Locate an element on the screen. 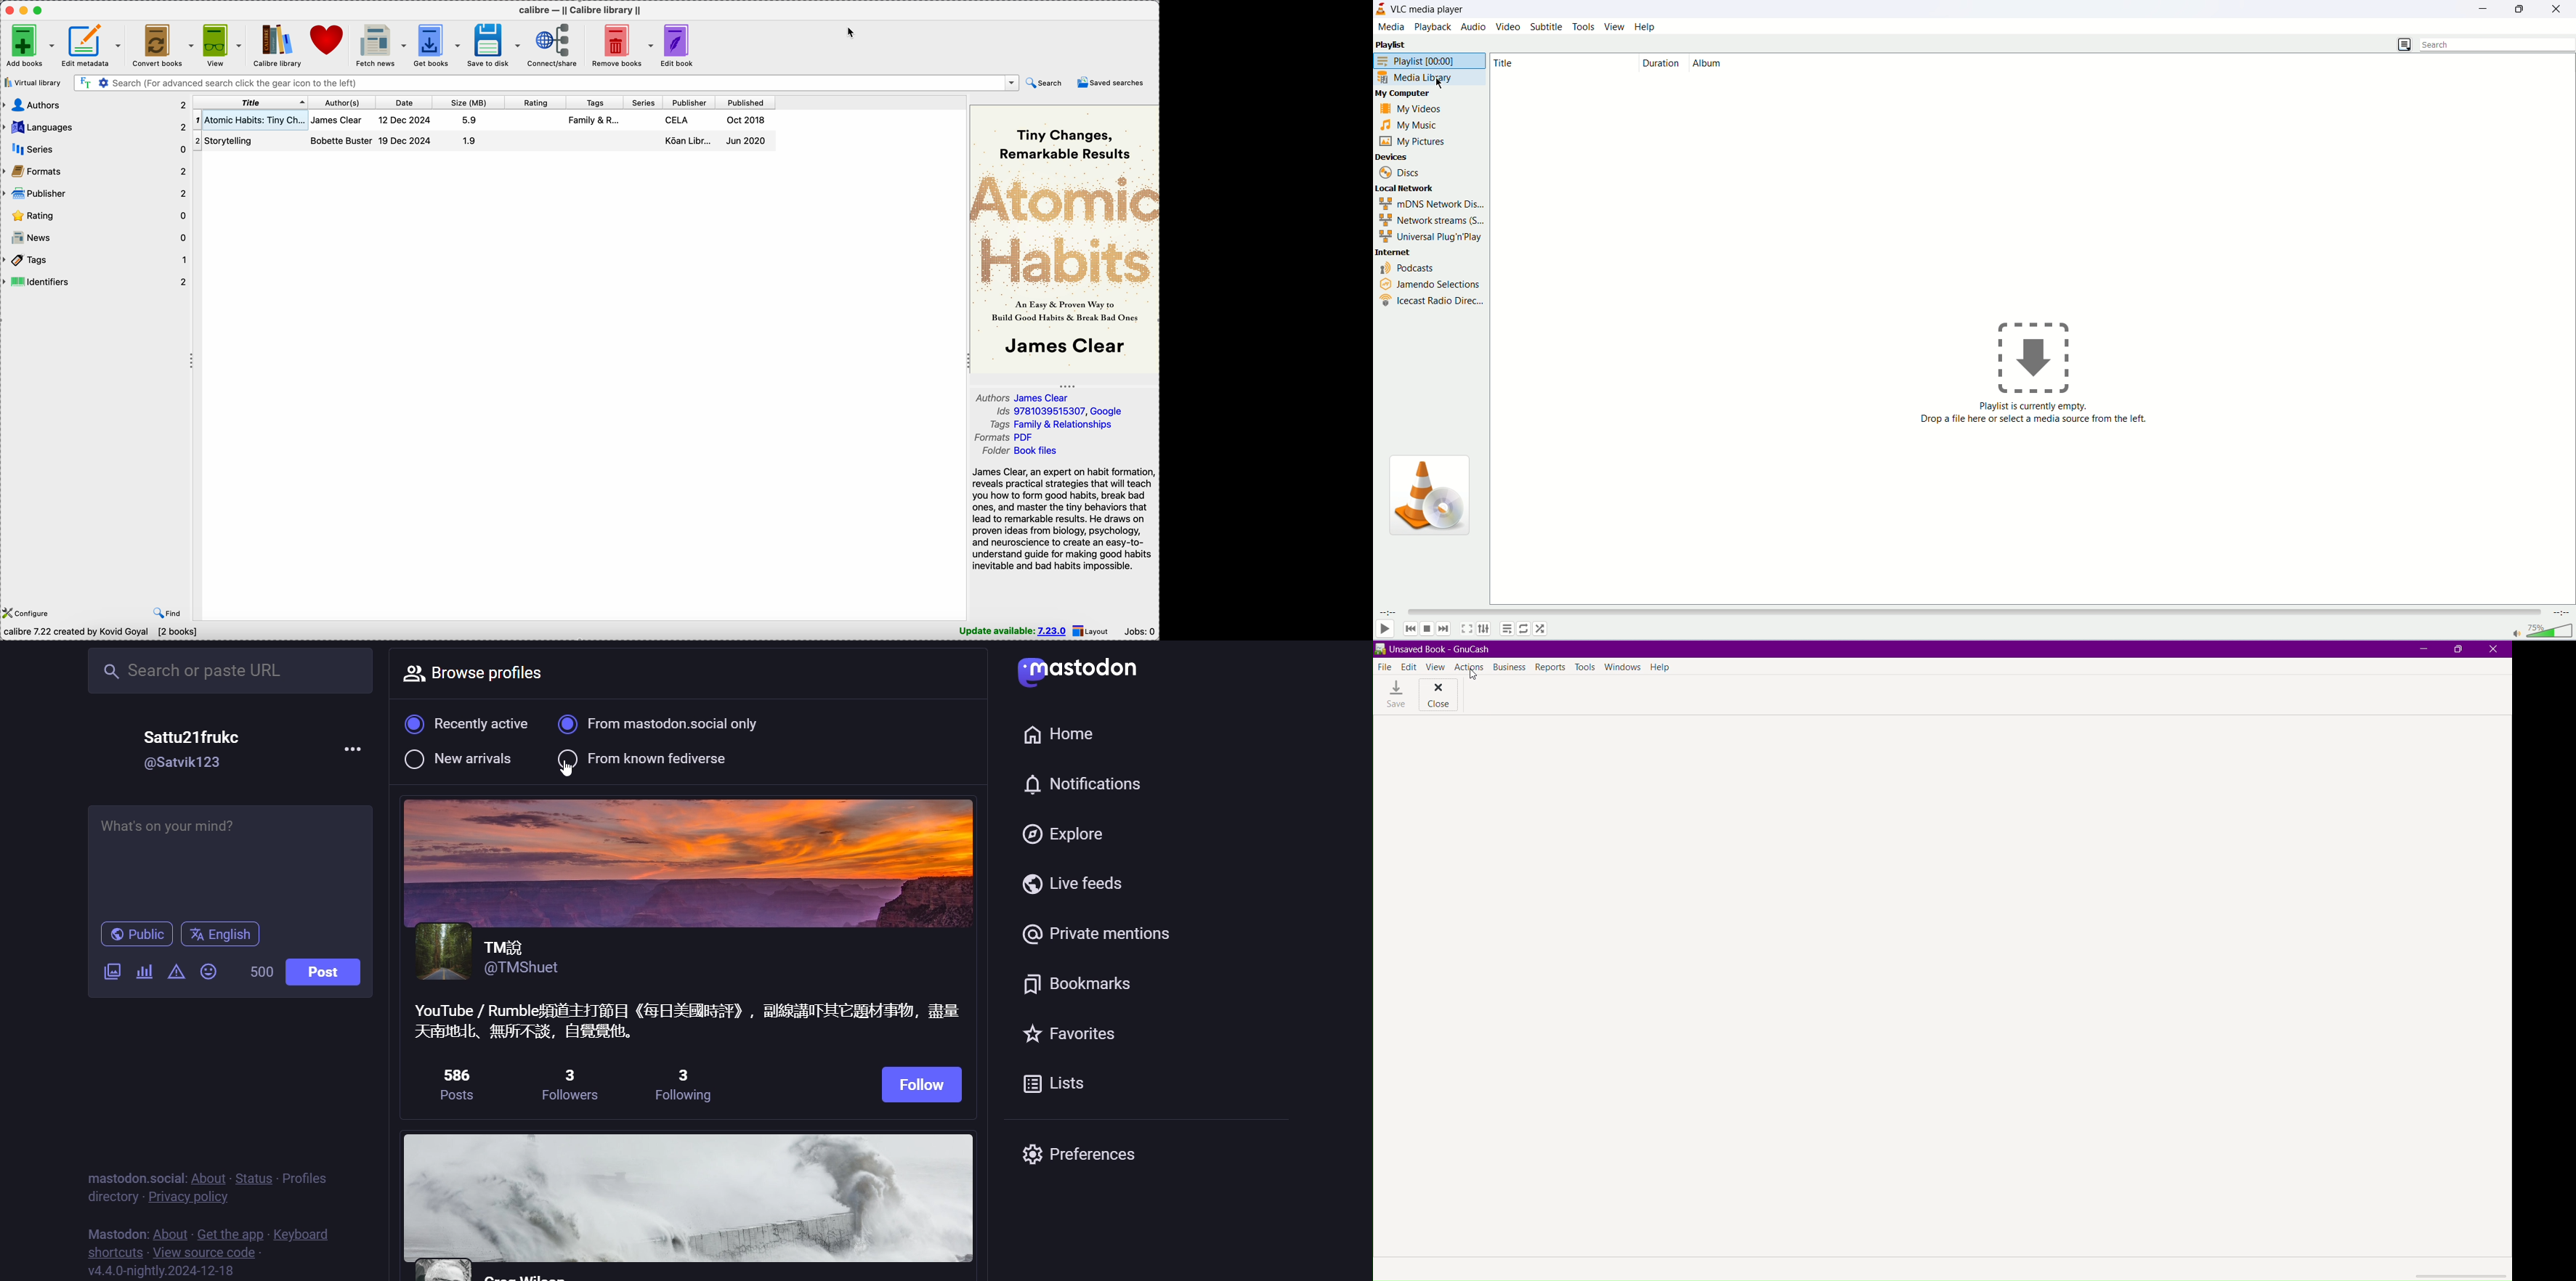 The height and width of the screenshot is (1288, 2576). published date is located at coordinates (749, 132).